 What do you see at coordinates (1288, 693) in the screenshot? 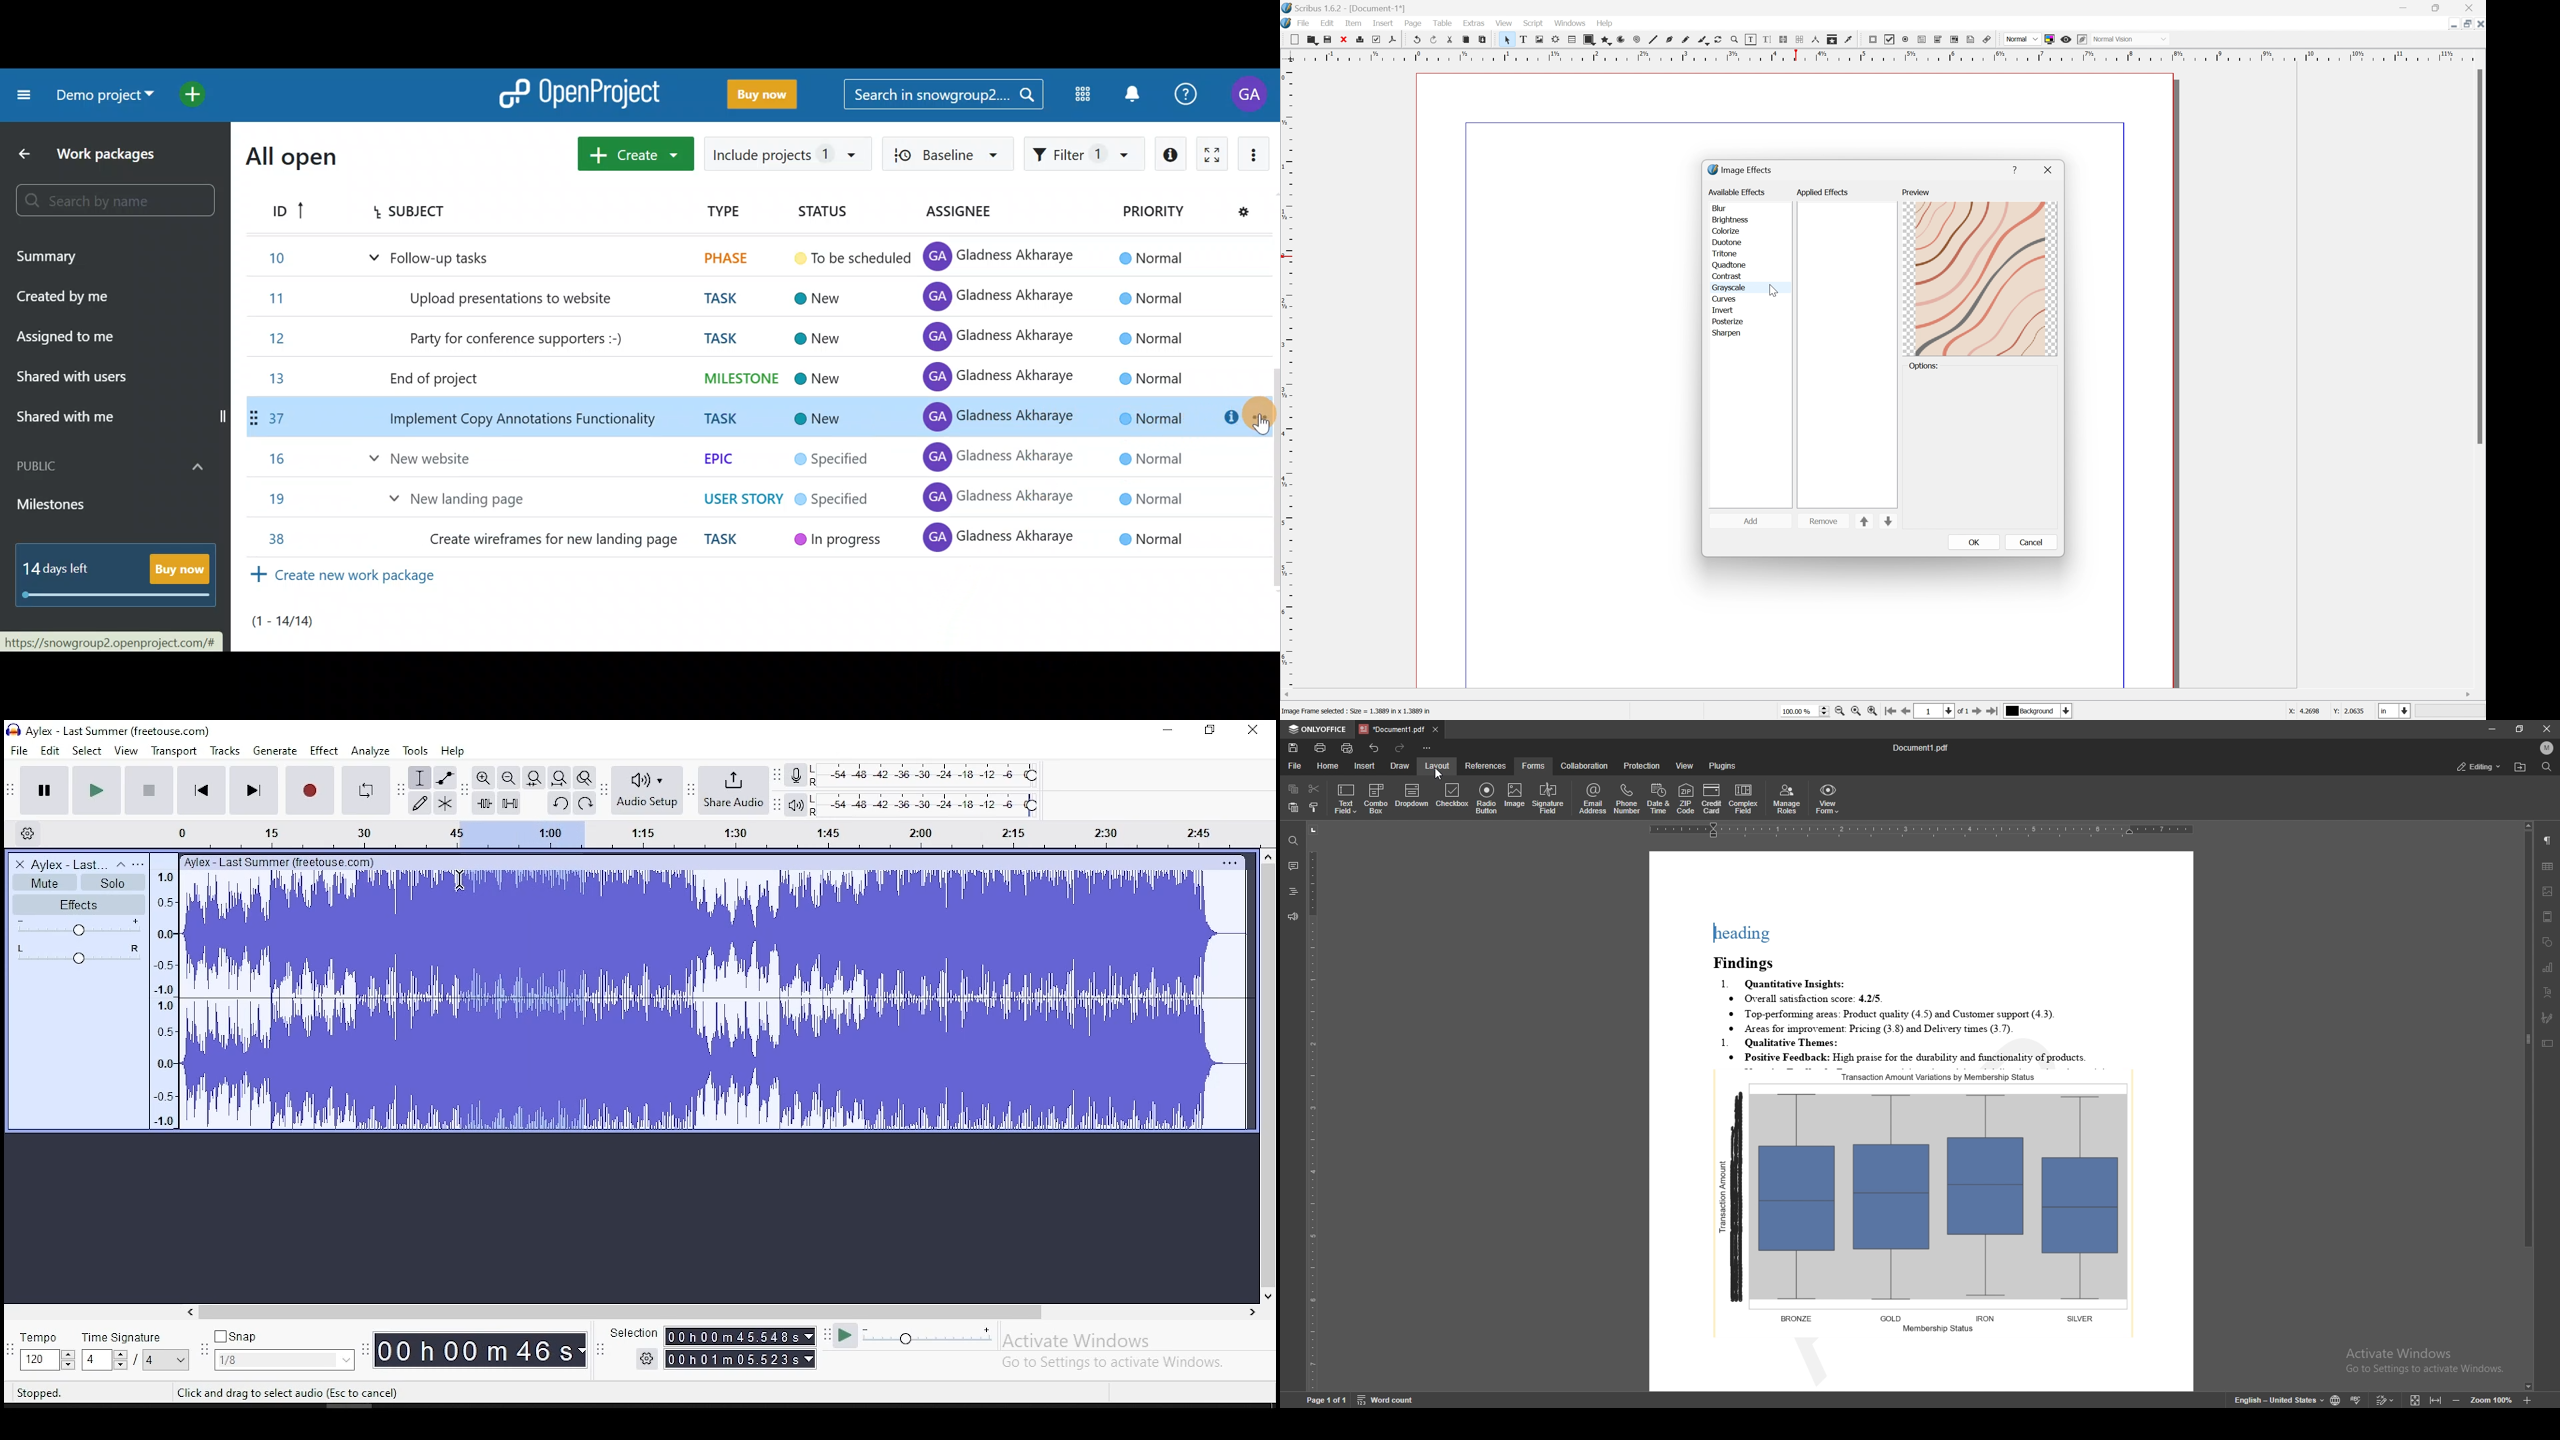
I see `Scroll left` at bounding box center [1288, 693].